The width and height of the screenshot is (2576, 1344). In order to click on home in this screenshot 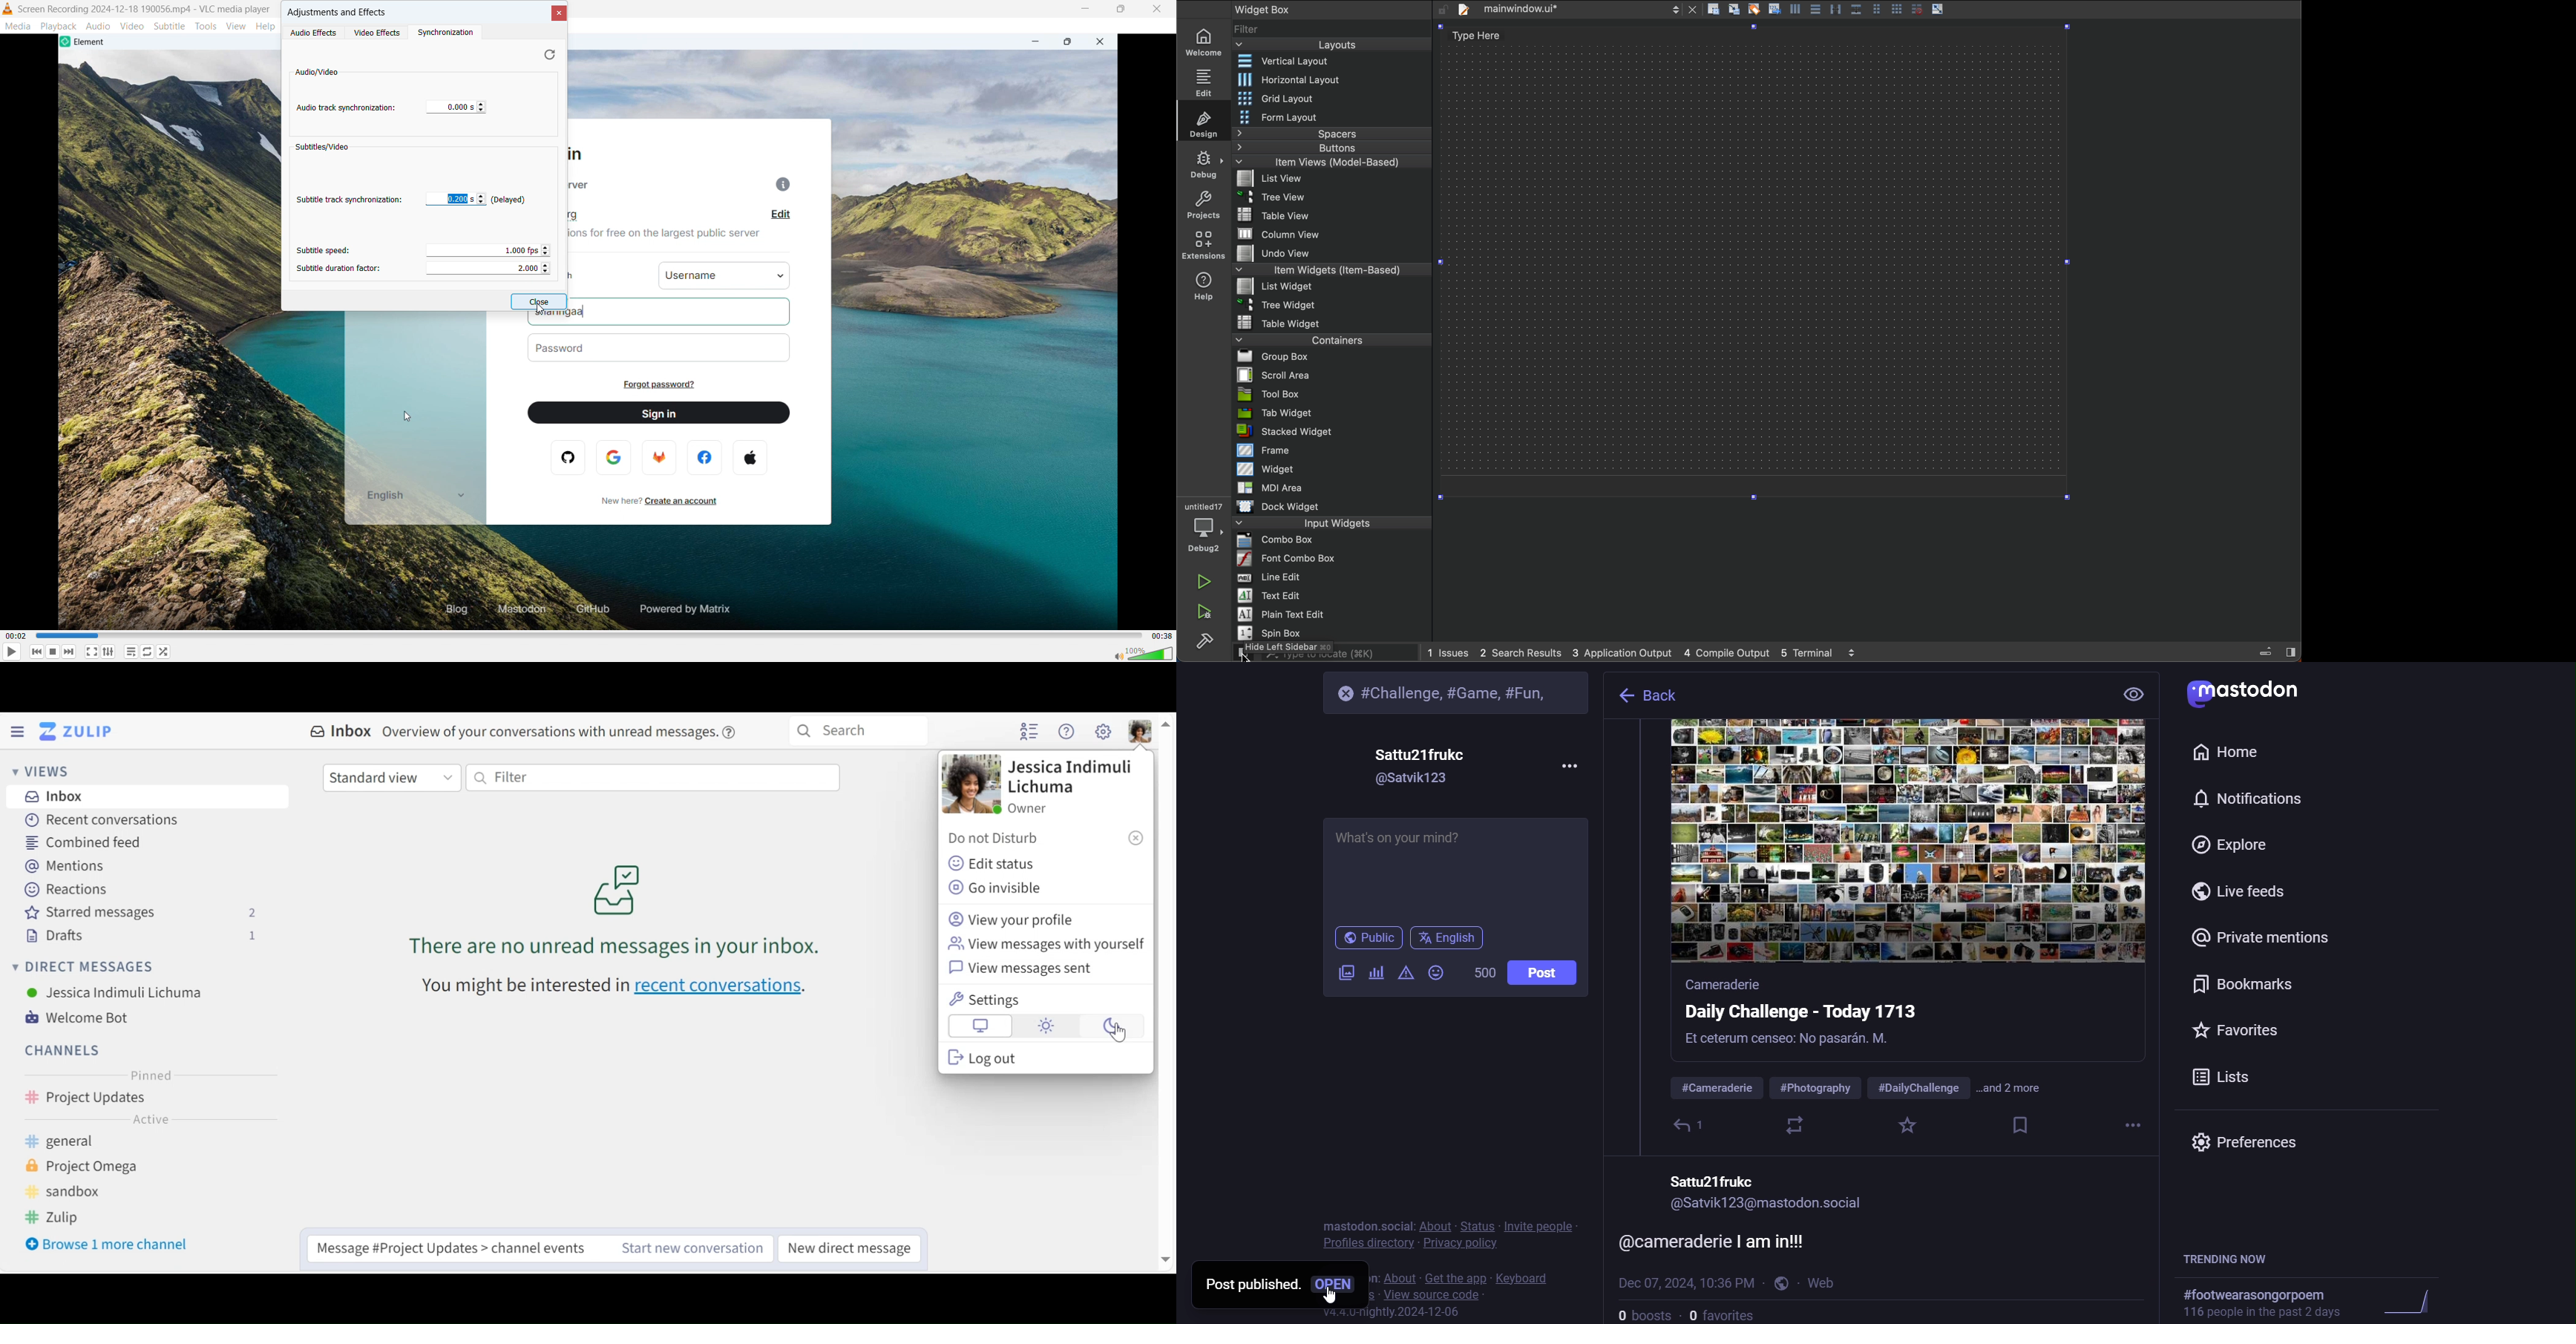, I will do `click(2228, 753)`.